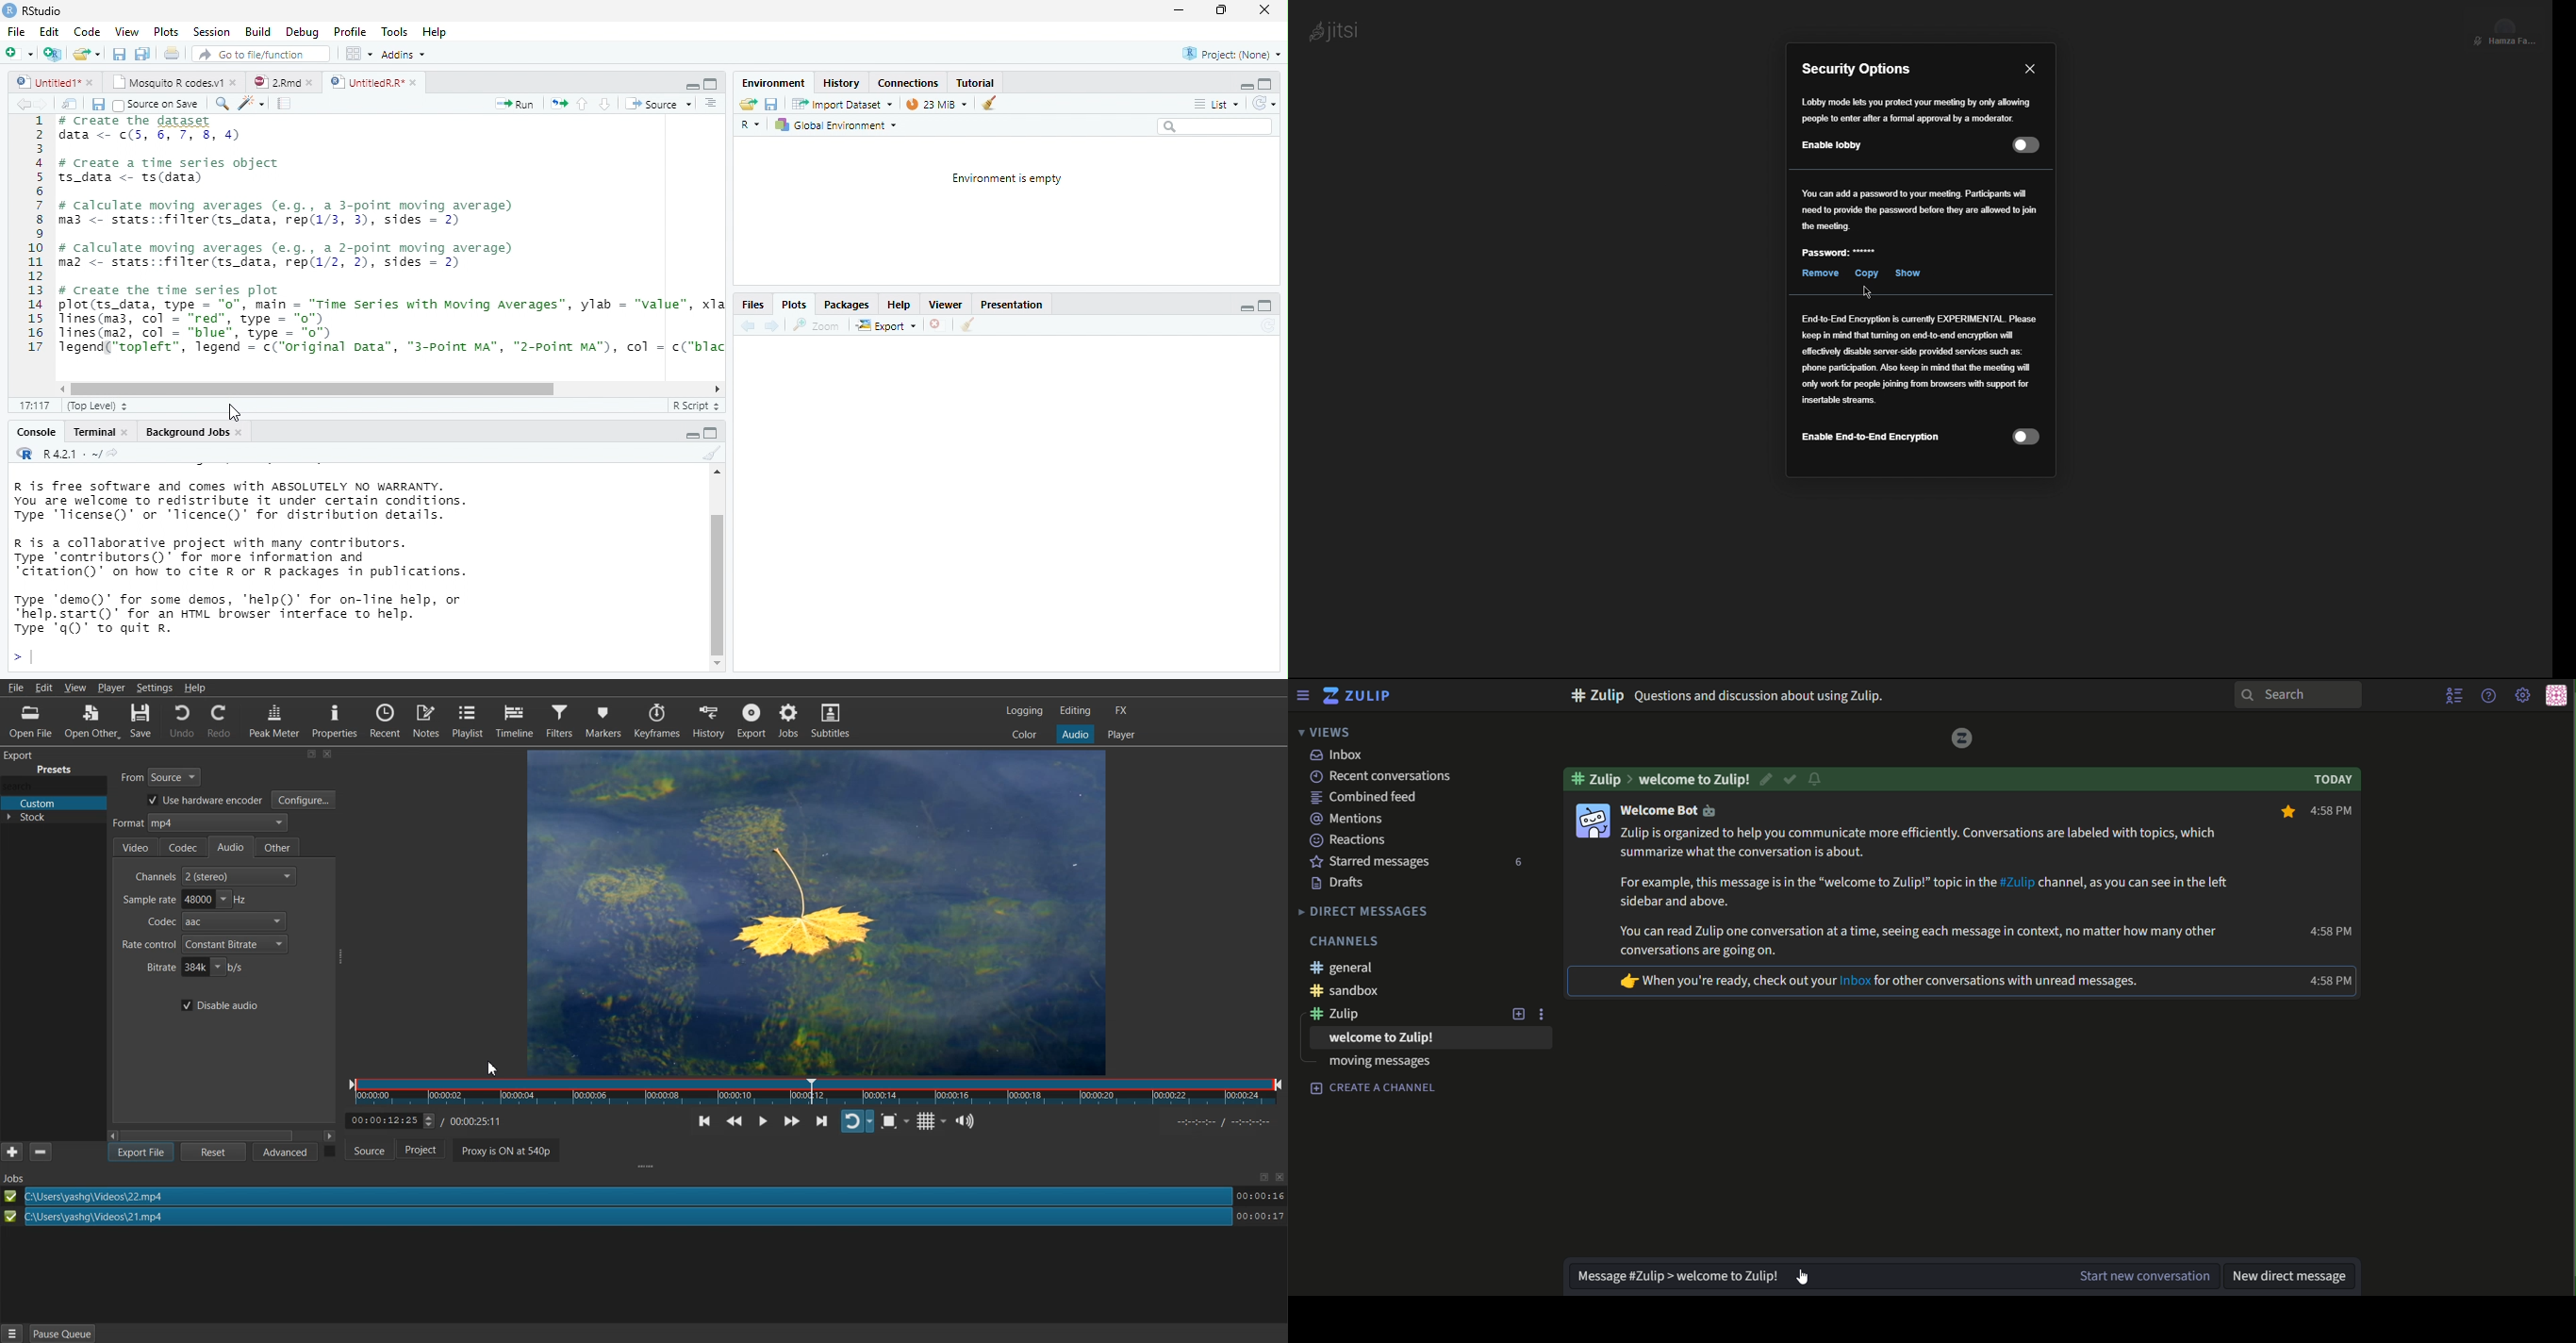  Describe the element at coordinates (945, 305) in the screenshot. I see `Viewer` at that location.